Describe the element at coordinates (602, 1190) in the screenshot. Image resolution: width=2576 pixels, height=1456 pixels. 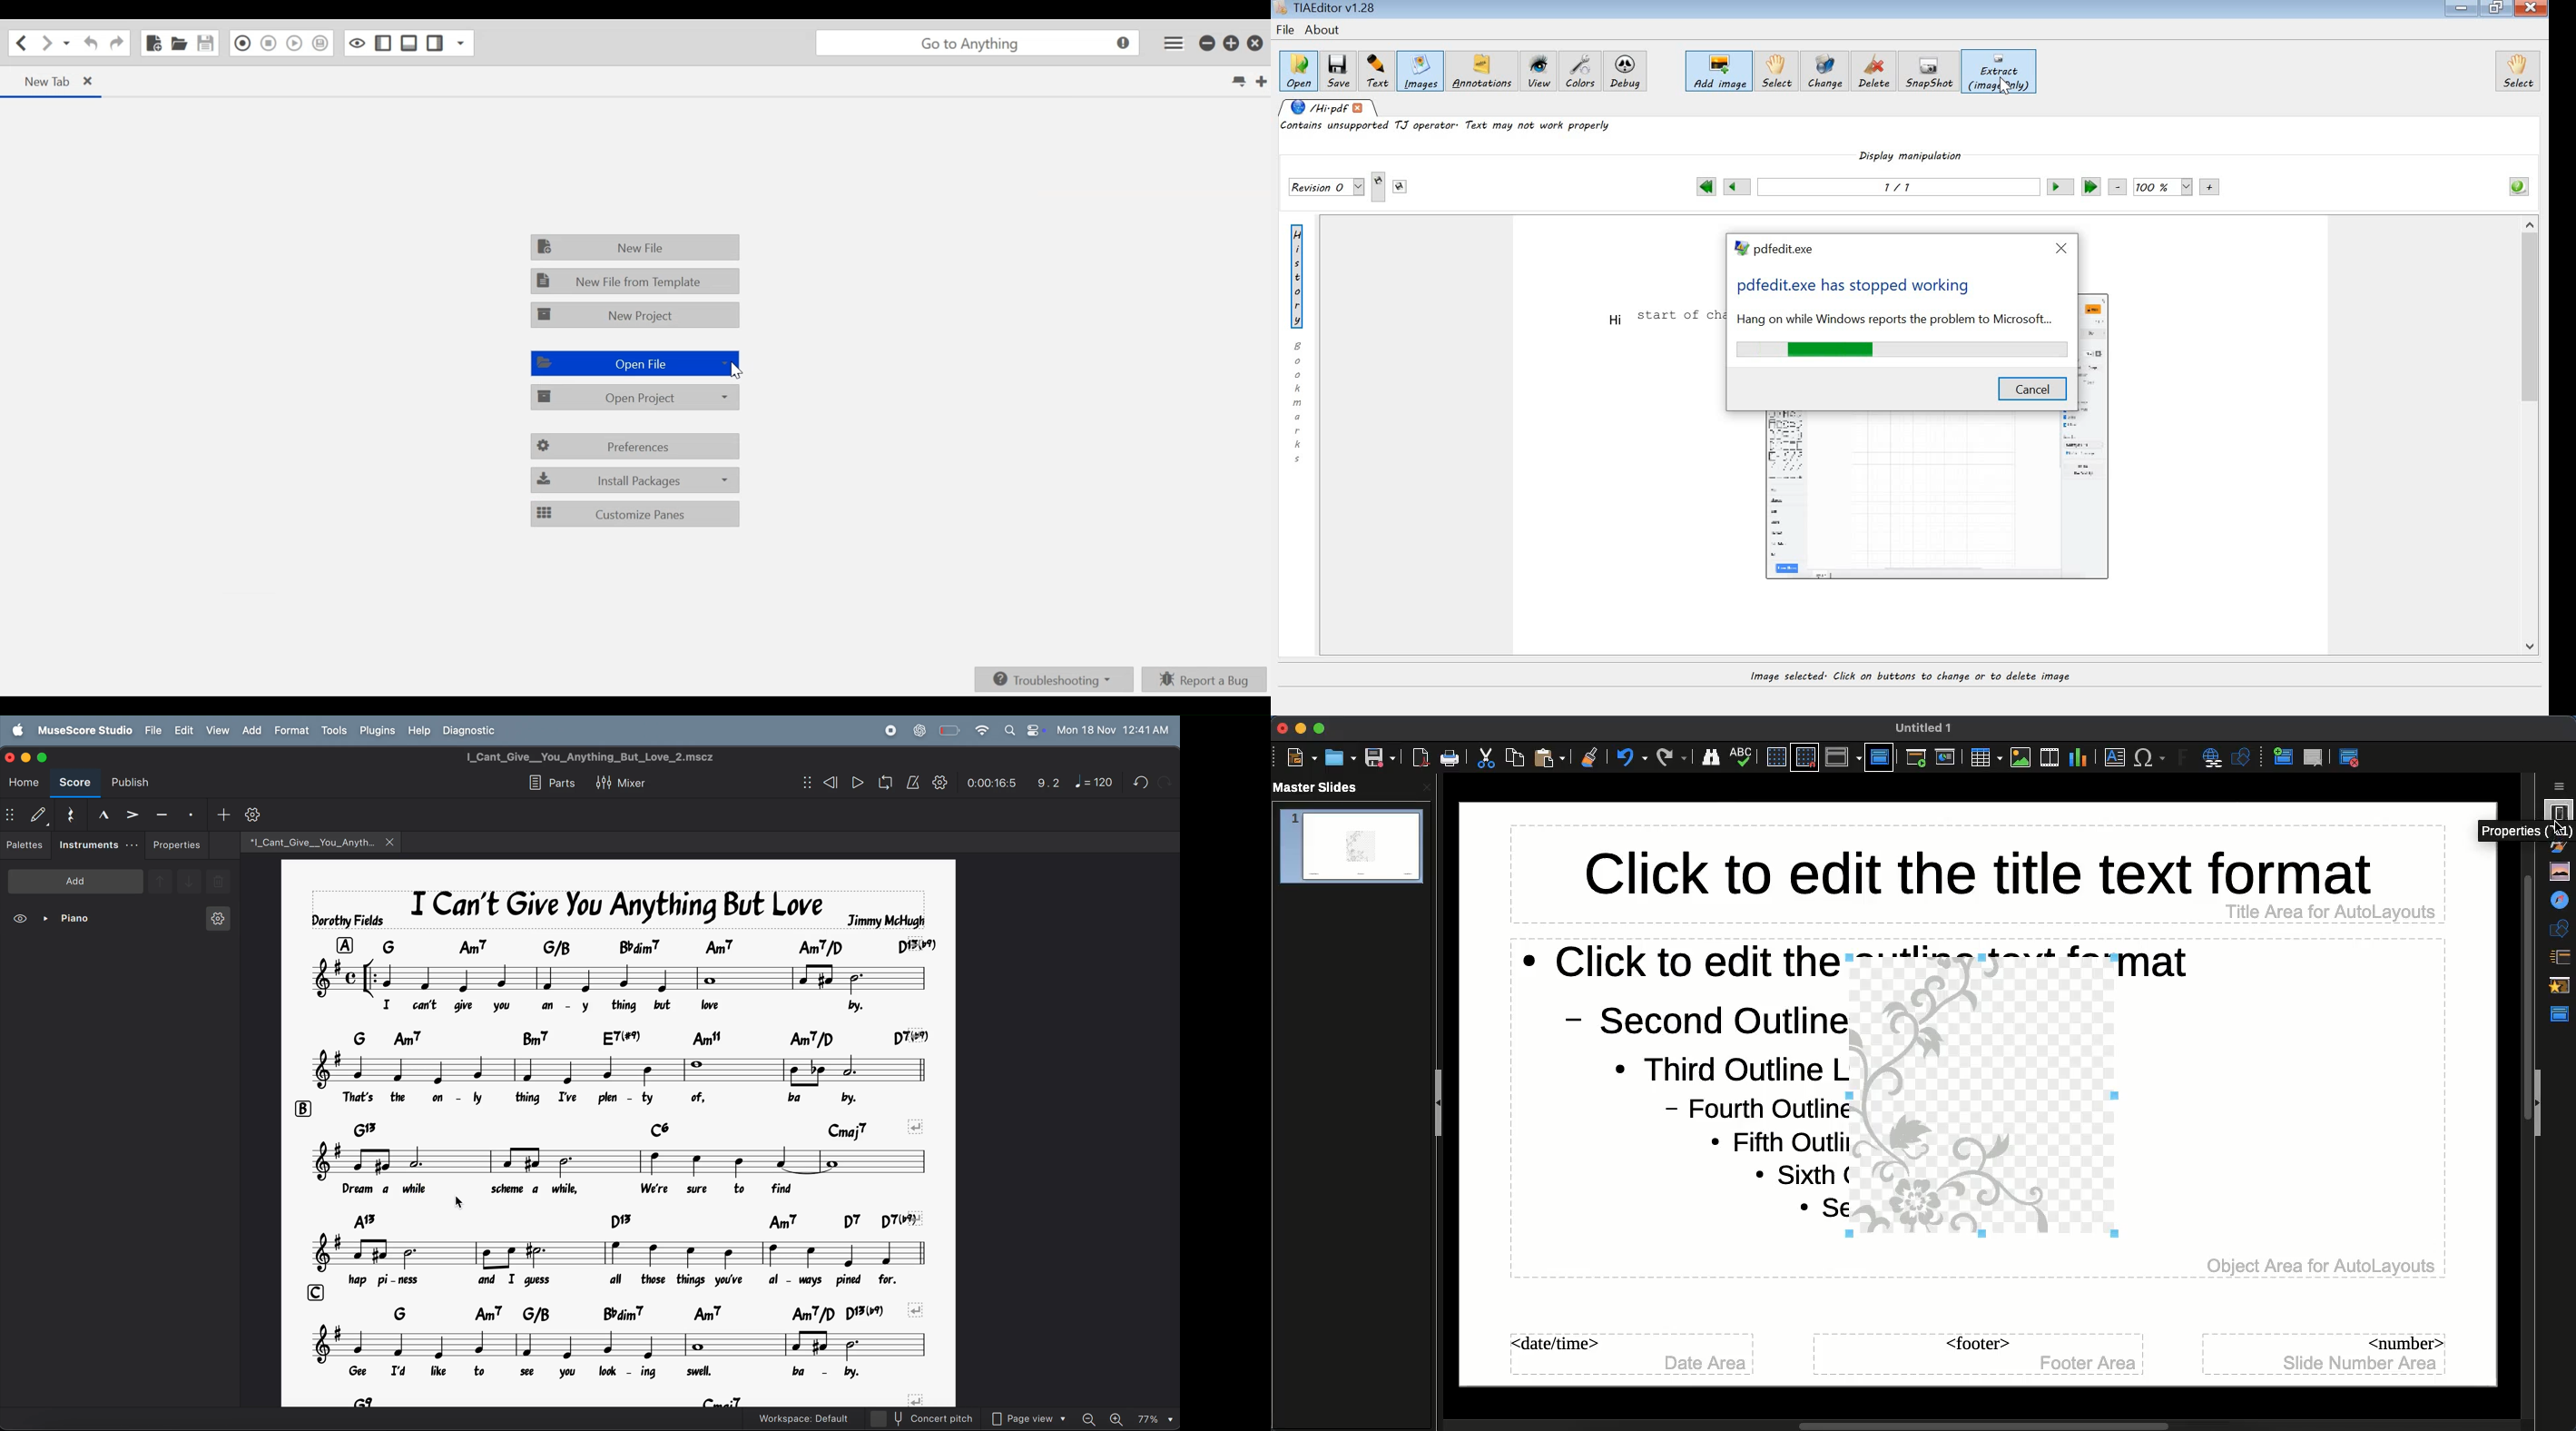
I see `lyrics` at that location.